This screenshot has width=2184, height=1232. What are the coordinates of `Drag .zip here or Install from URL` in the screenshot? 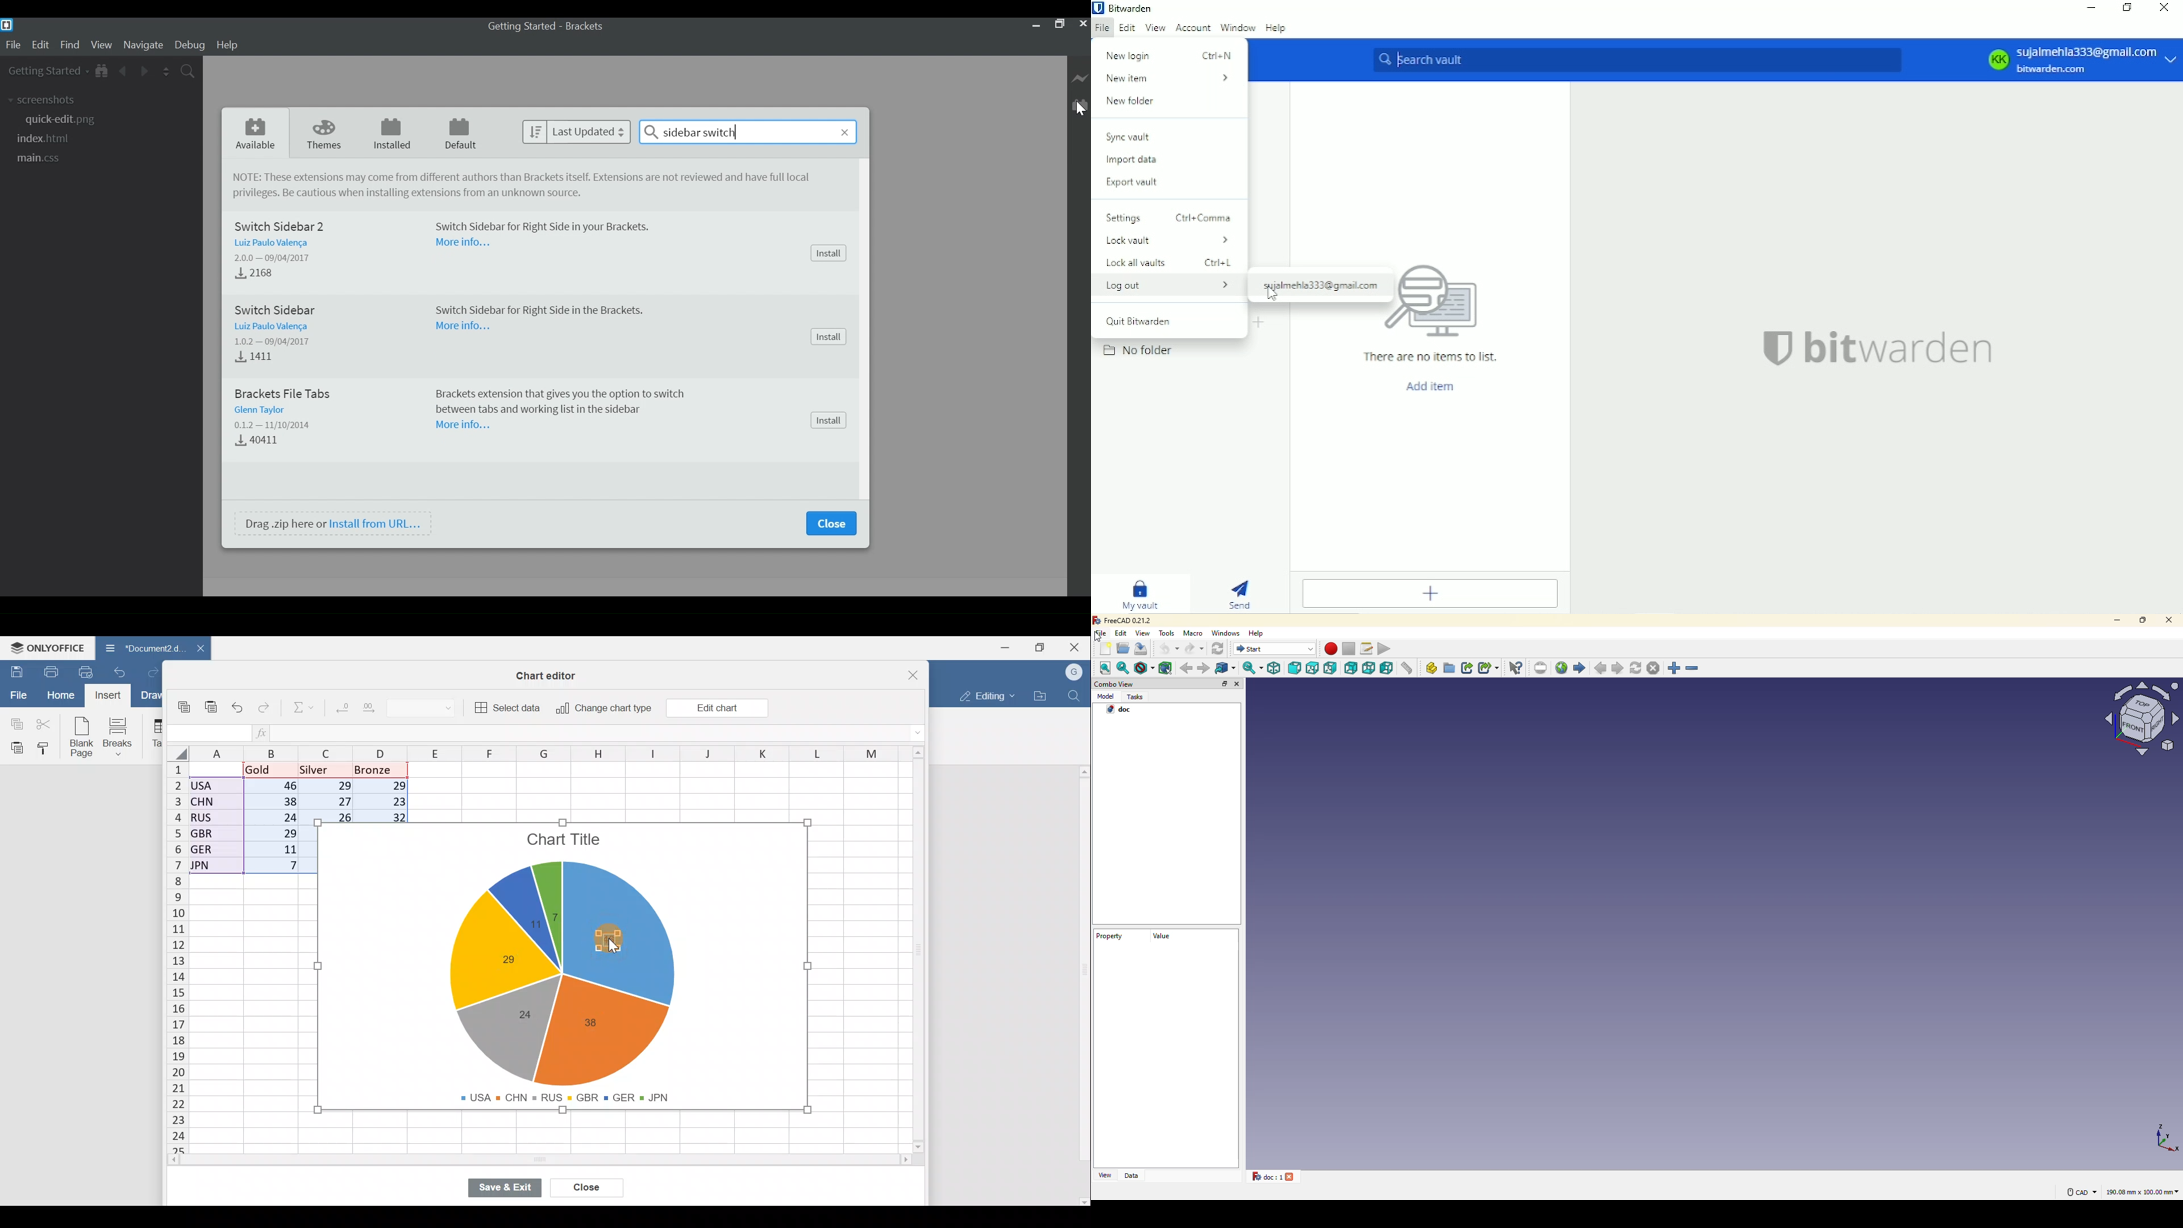 It's located at (334, 524).